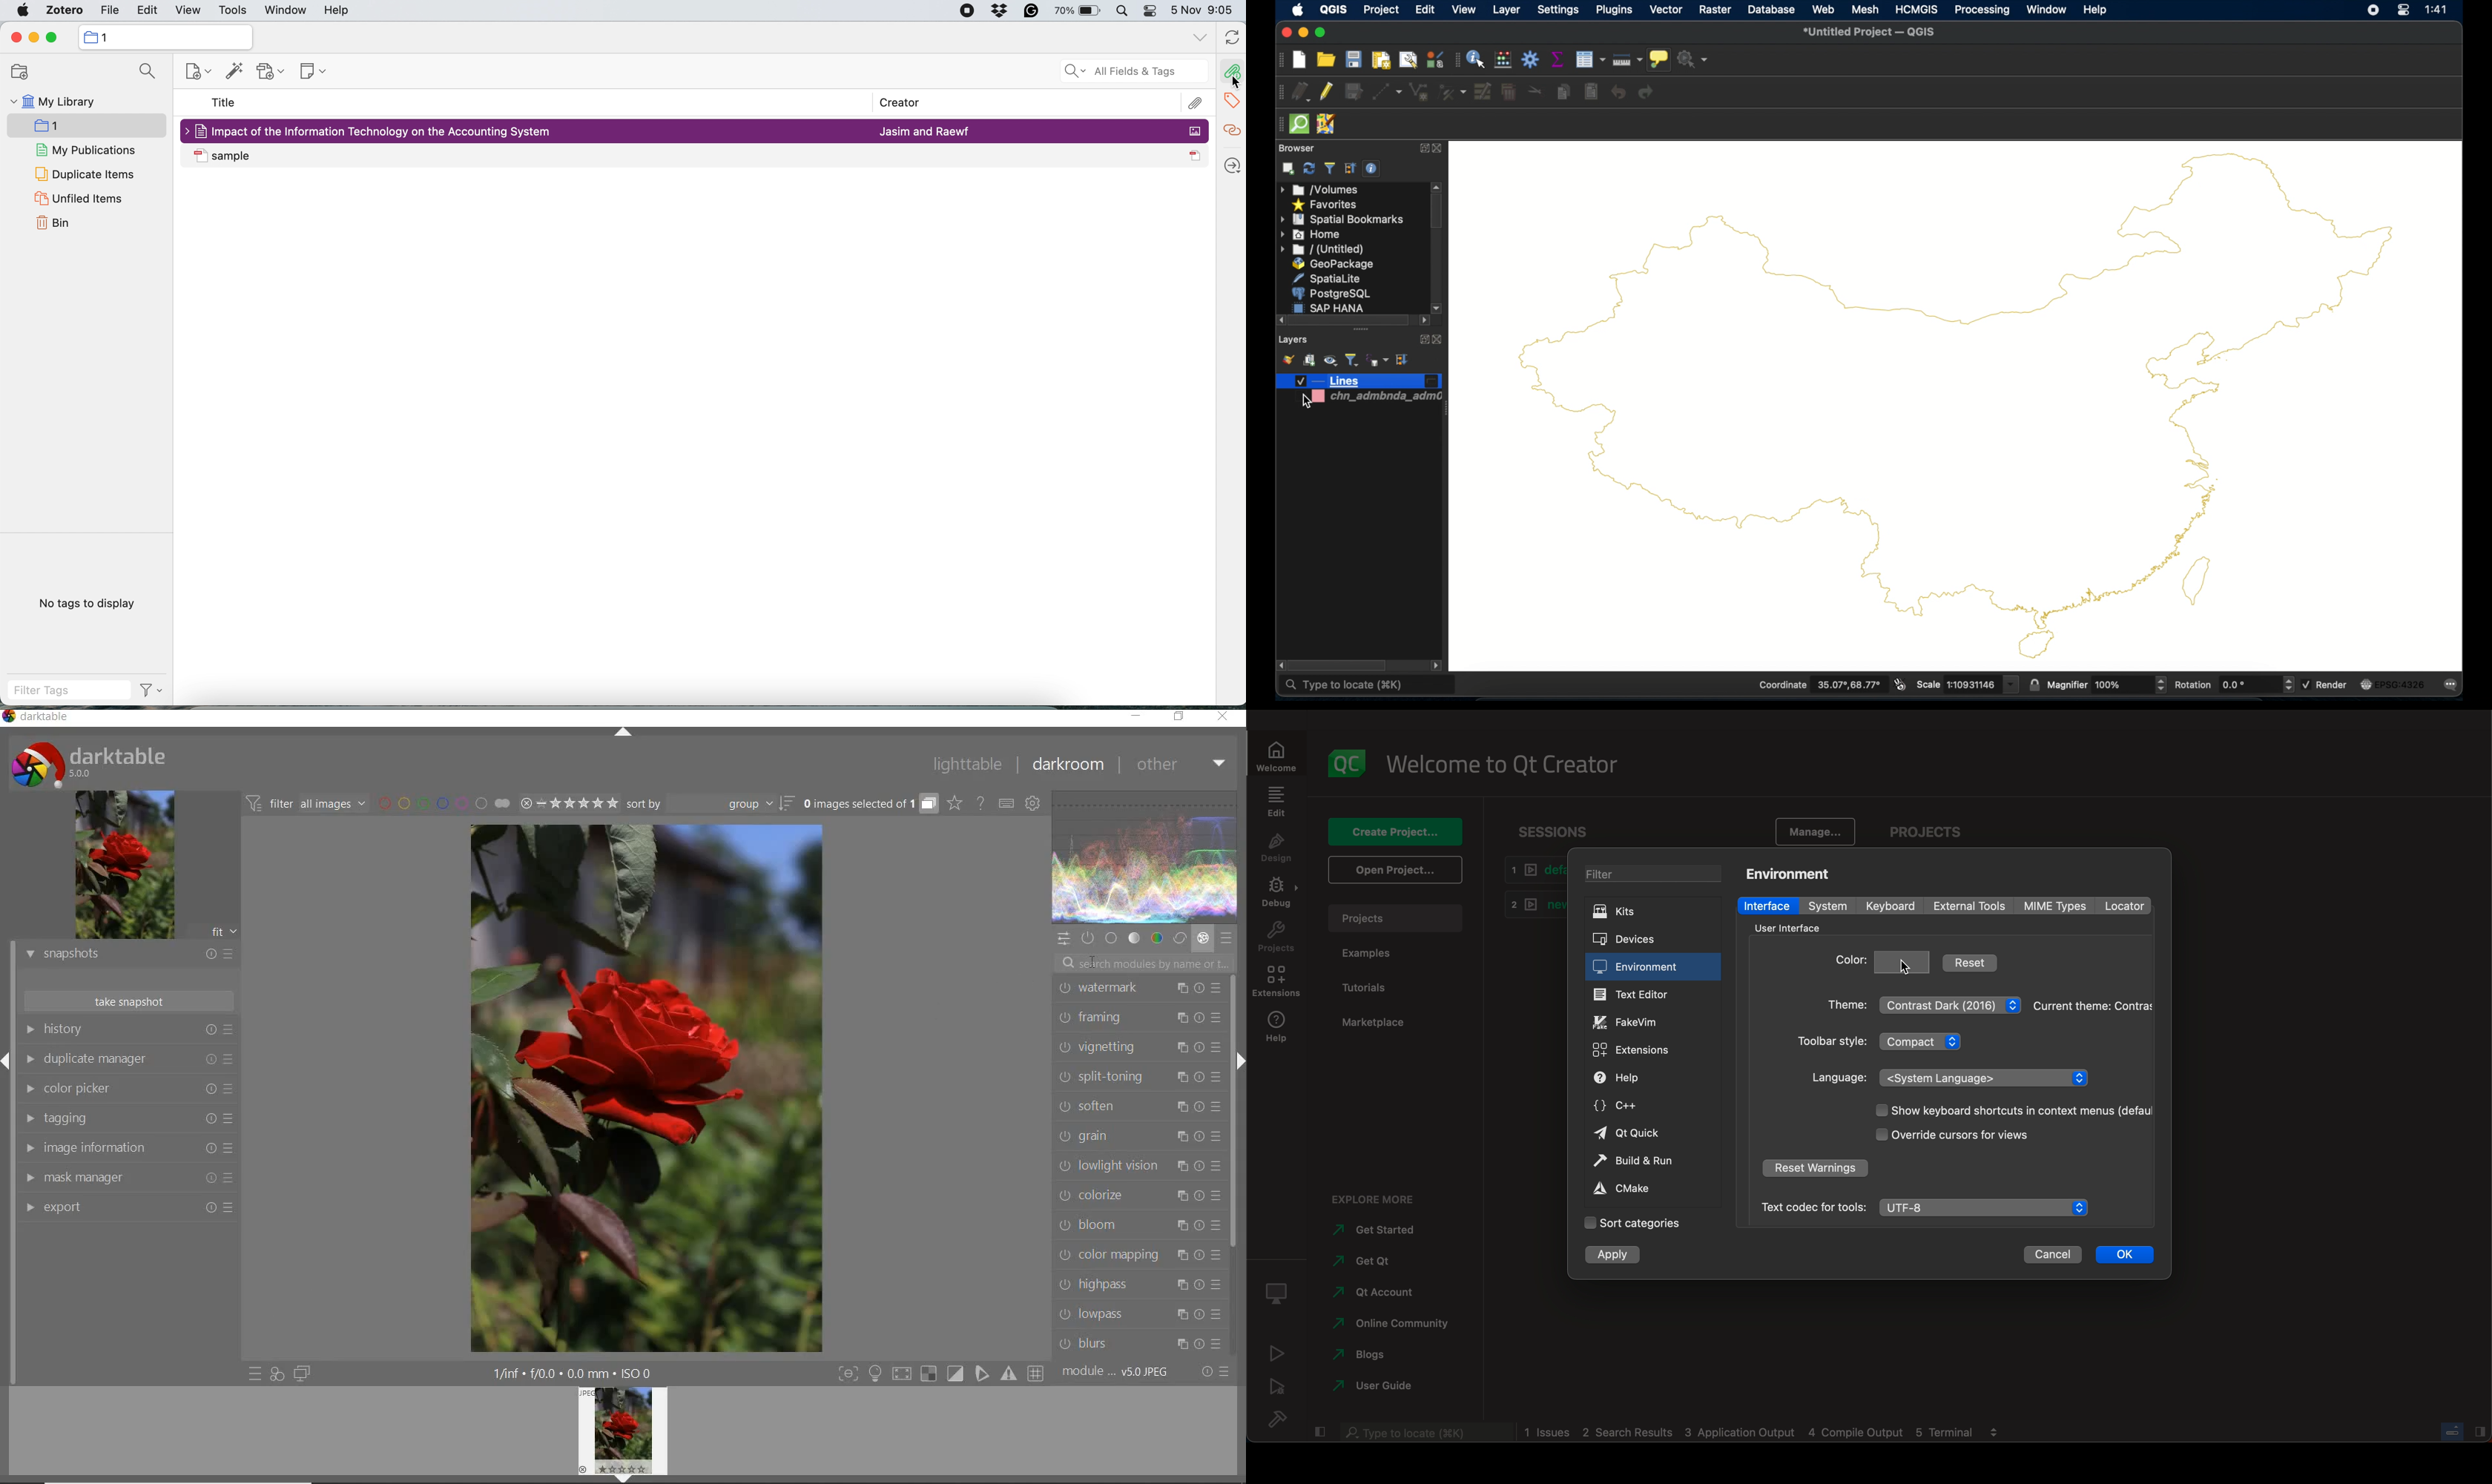  I want to click on drag handles, so click(1363, 331).